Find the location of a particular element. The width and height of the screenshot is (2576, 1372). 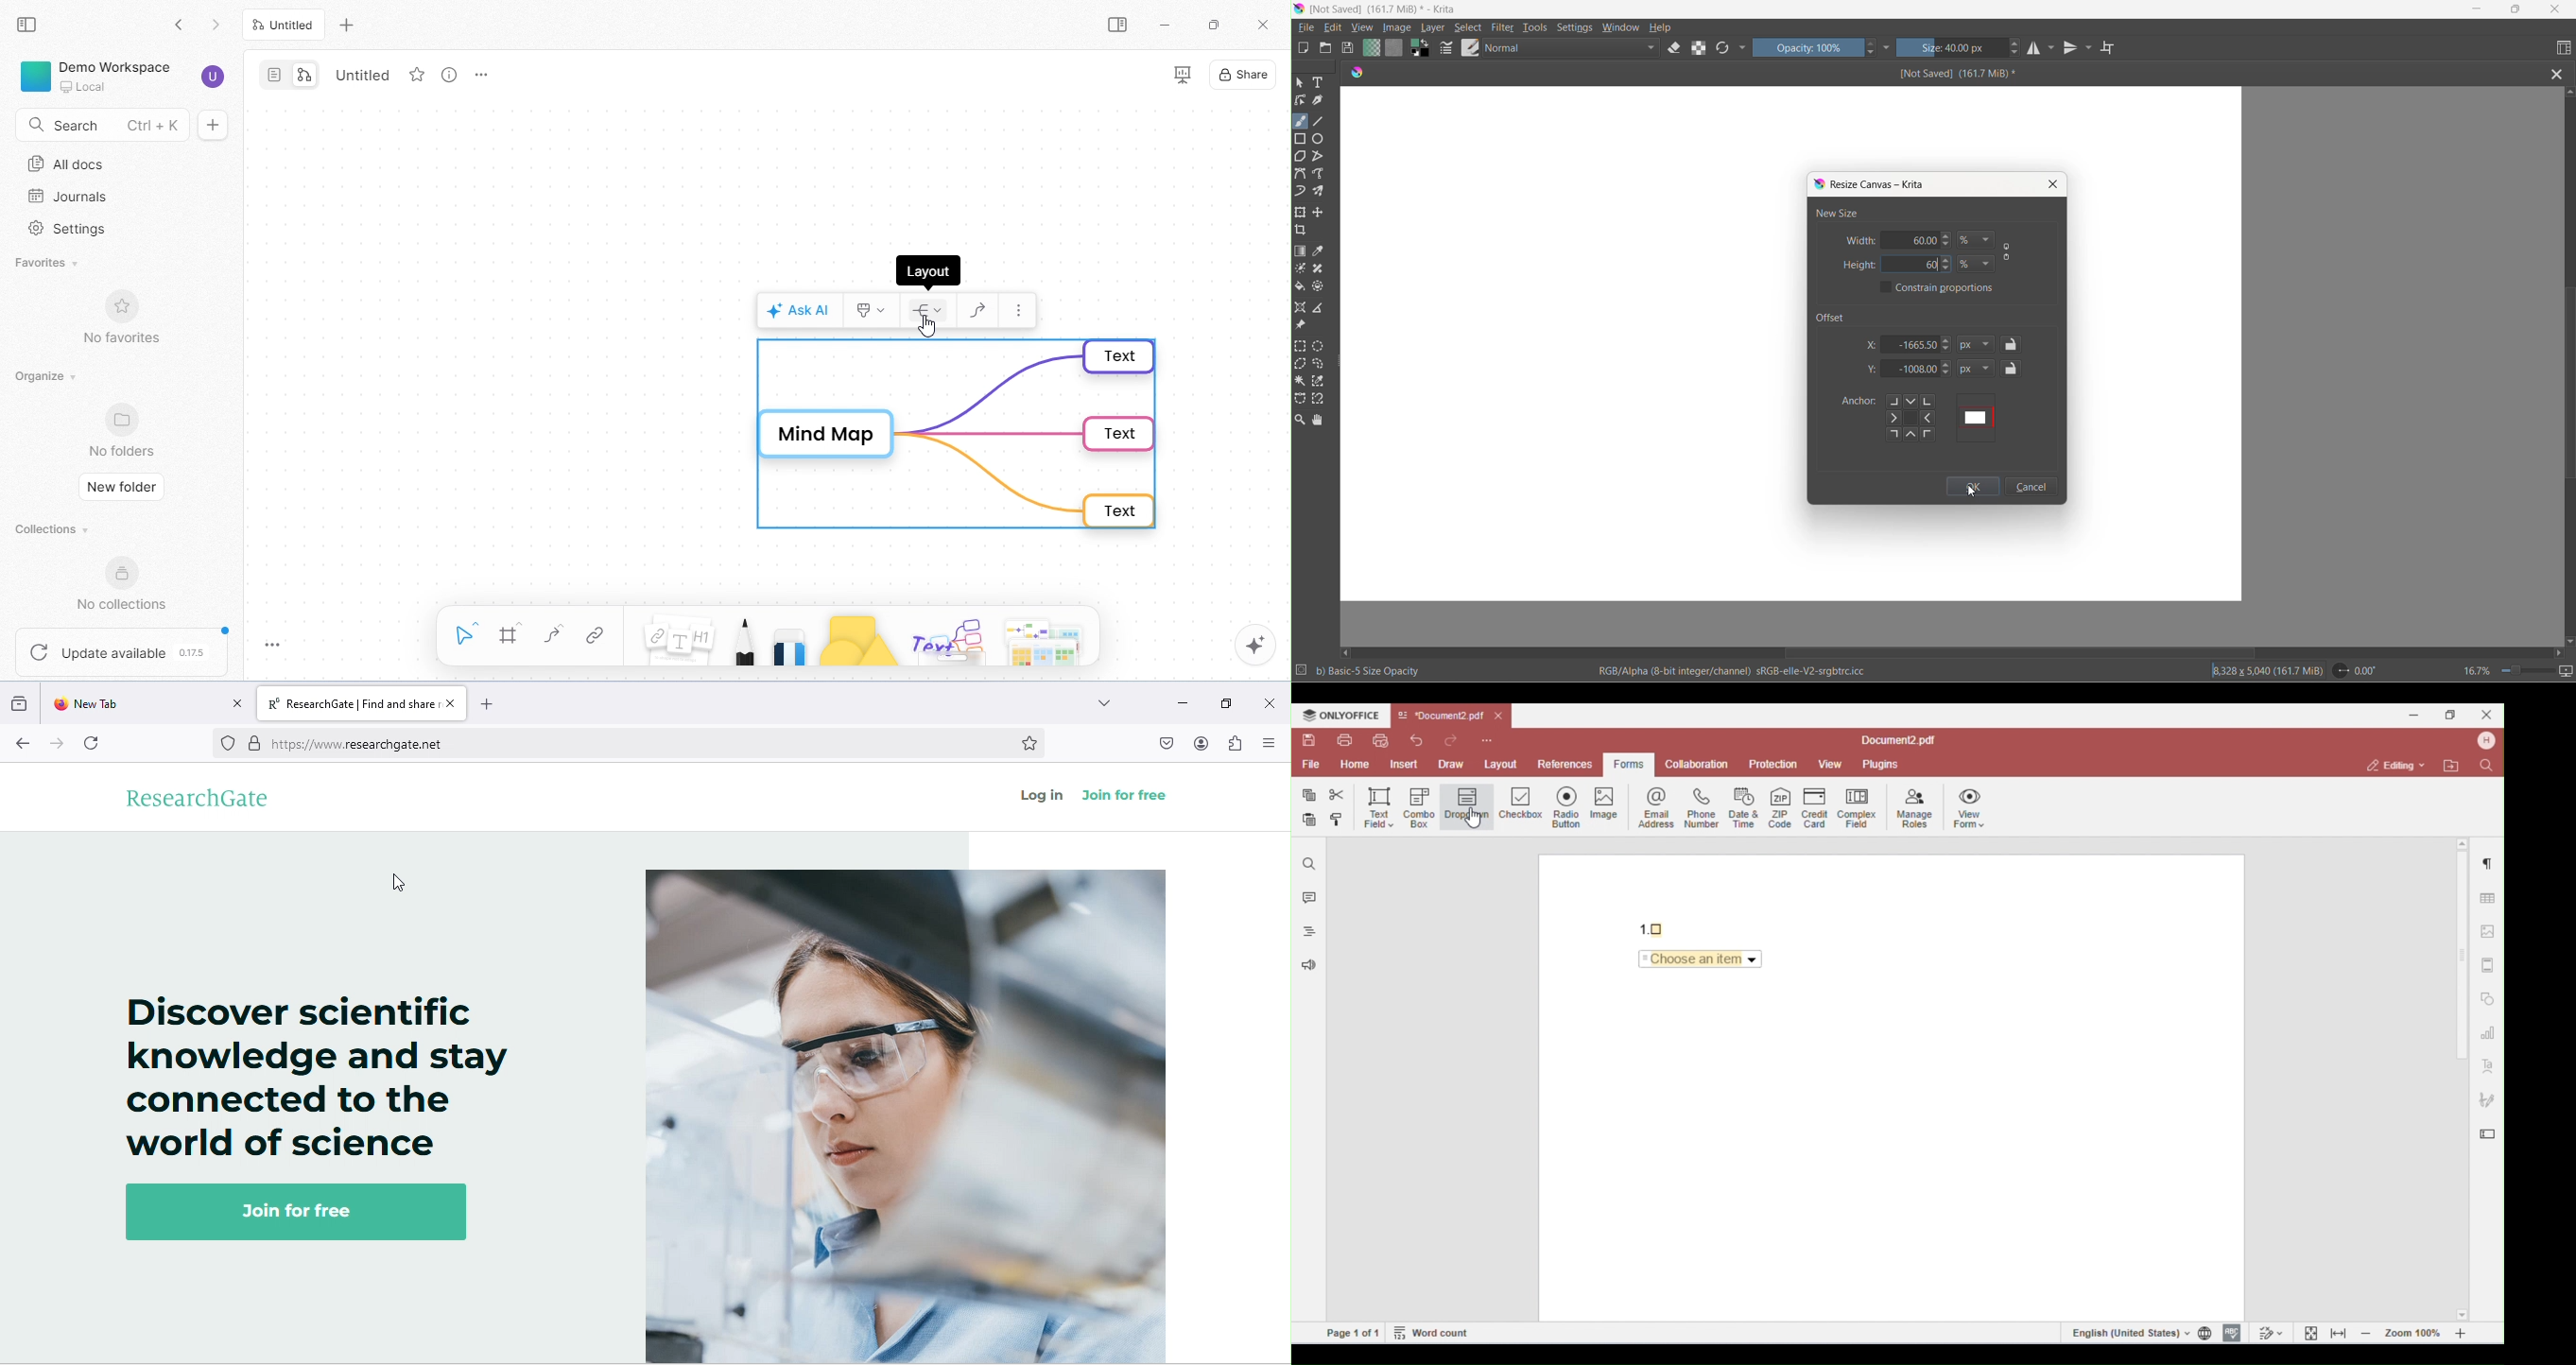

close is located at coordinates (2053, 184).